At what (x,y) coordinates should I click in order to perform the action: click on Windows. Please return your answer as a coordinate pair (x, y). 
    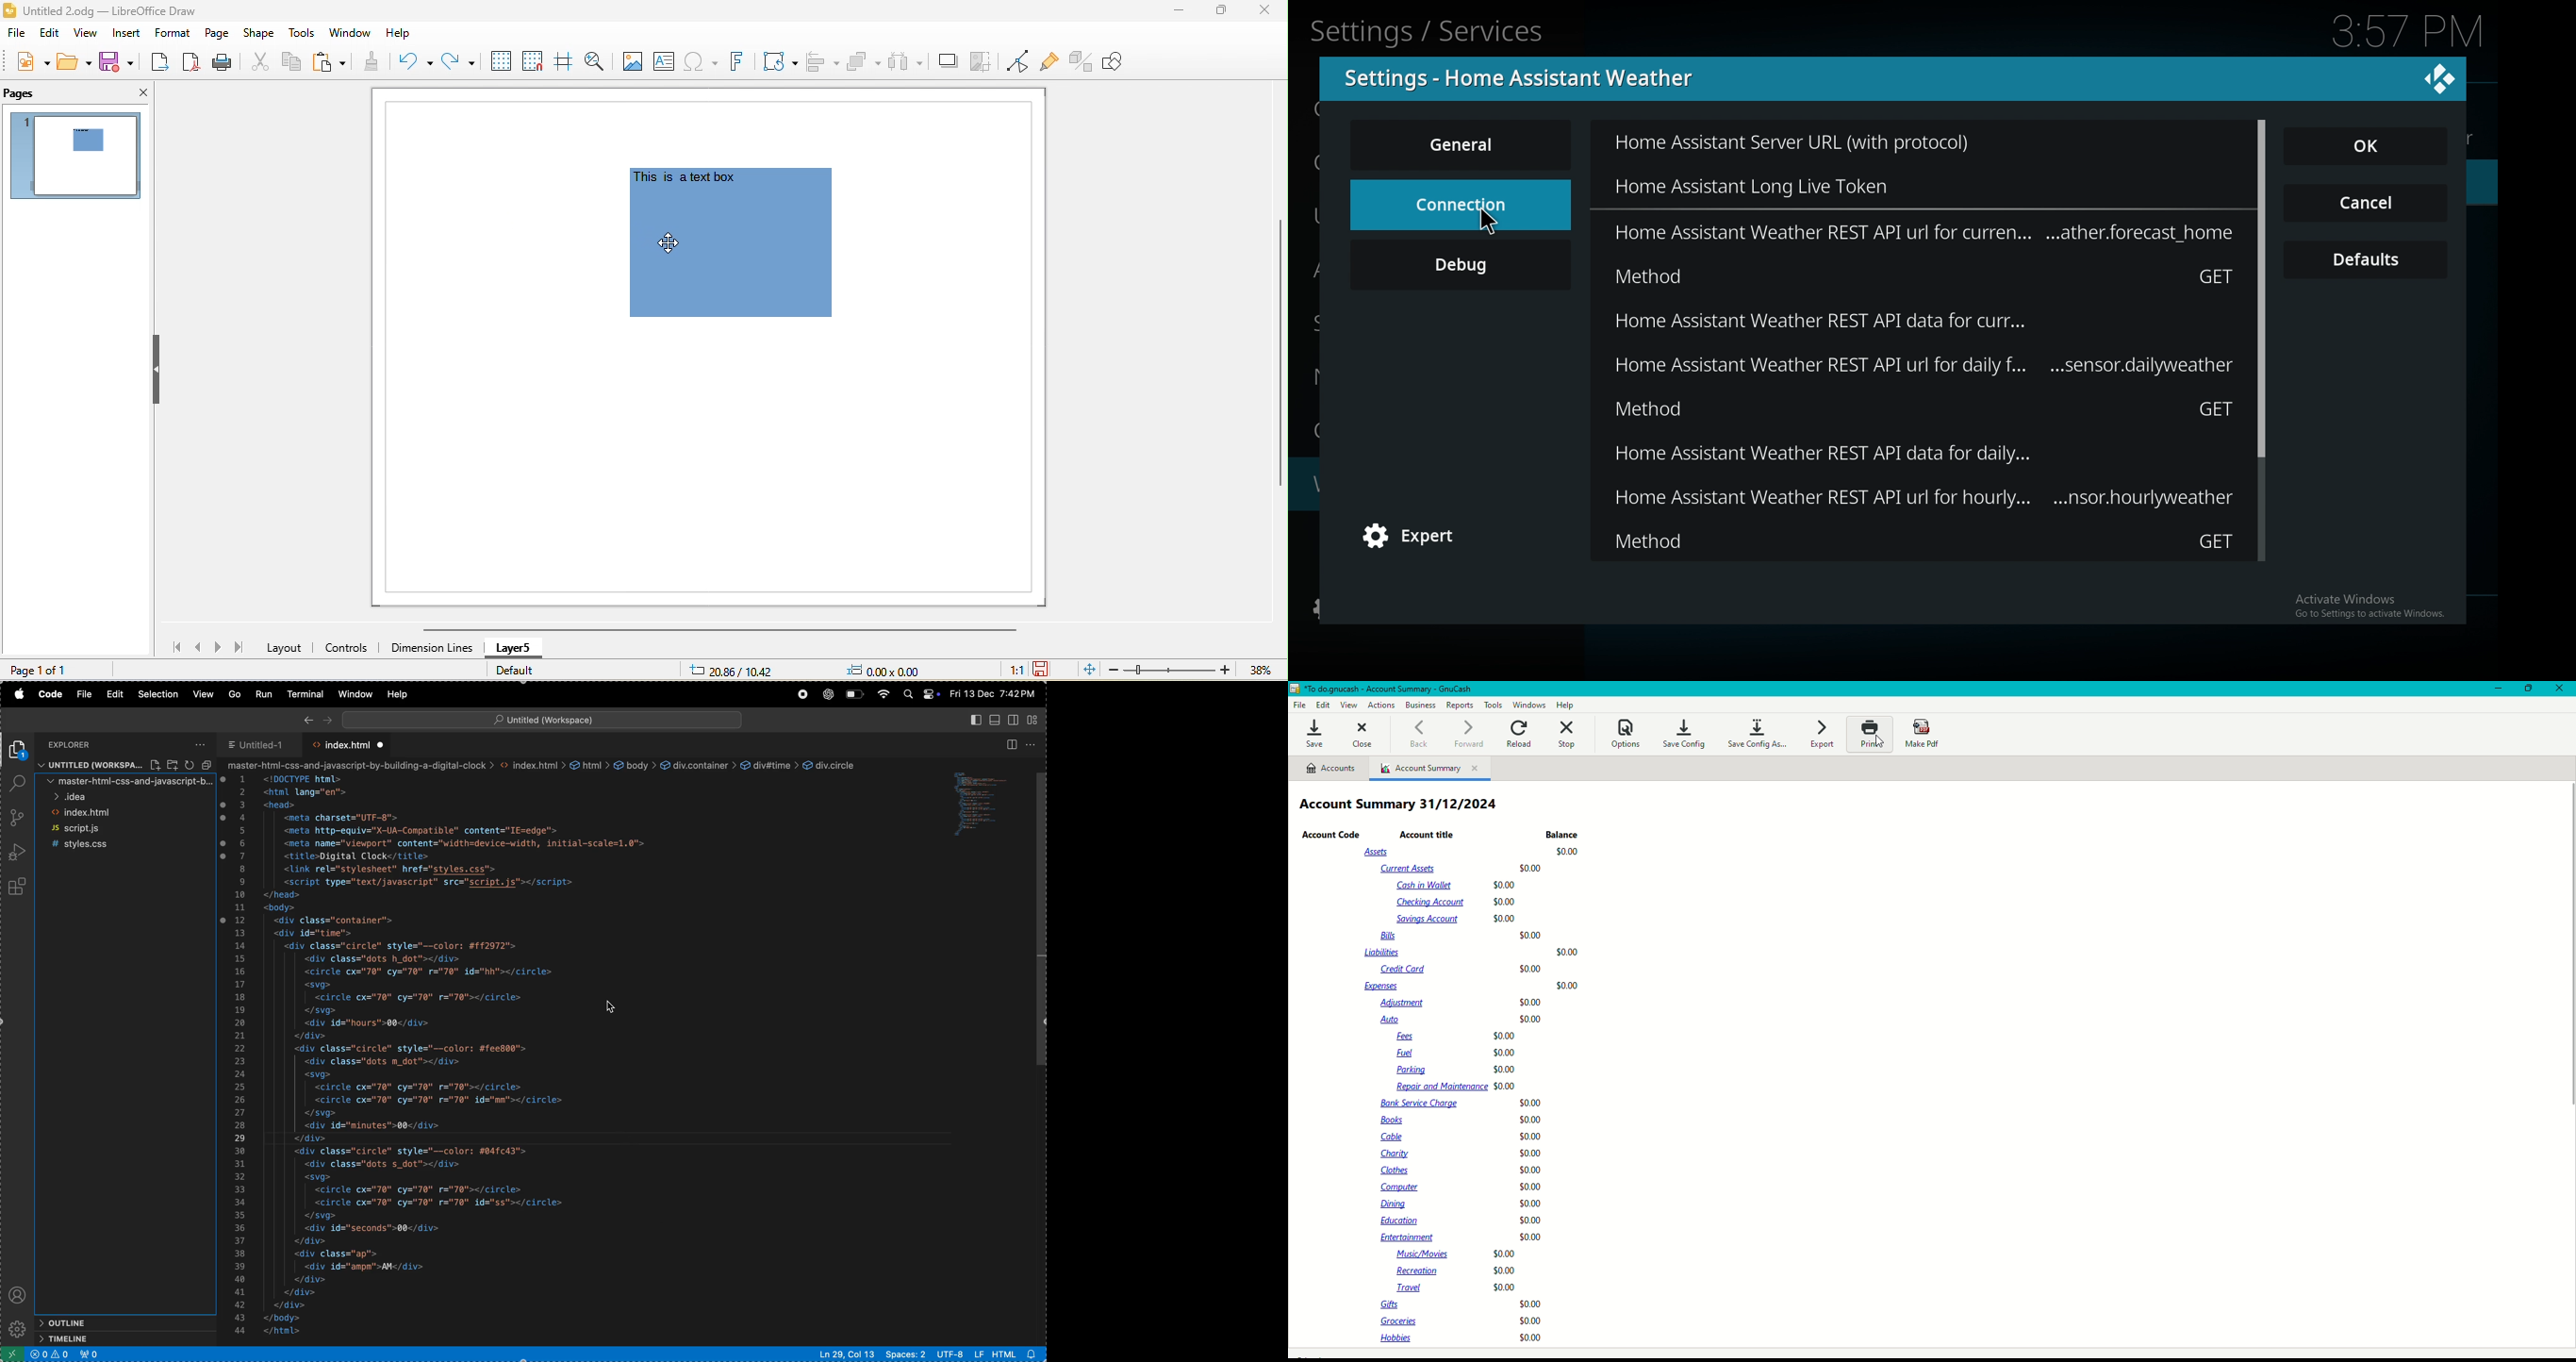
    Looking at the image, I should click on (1530, 704).